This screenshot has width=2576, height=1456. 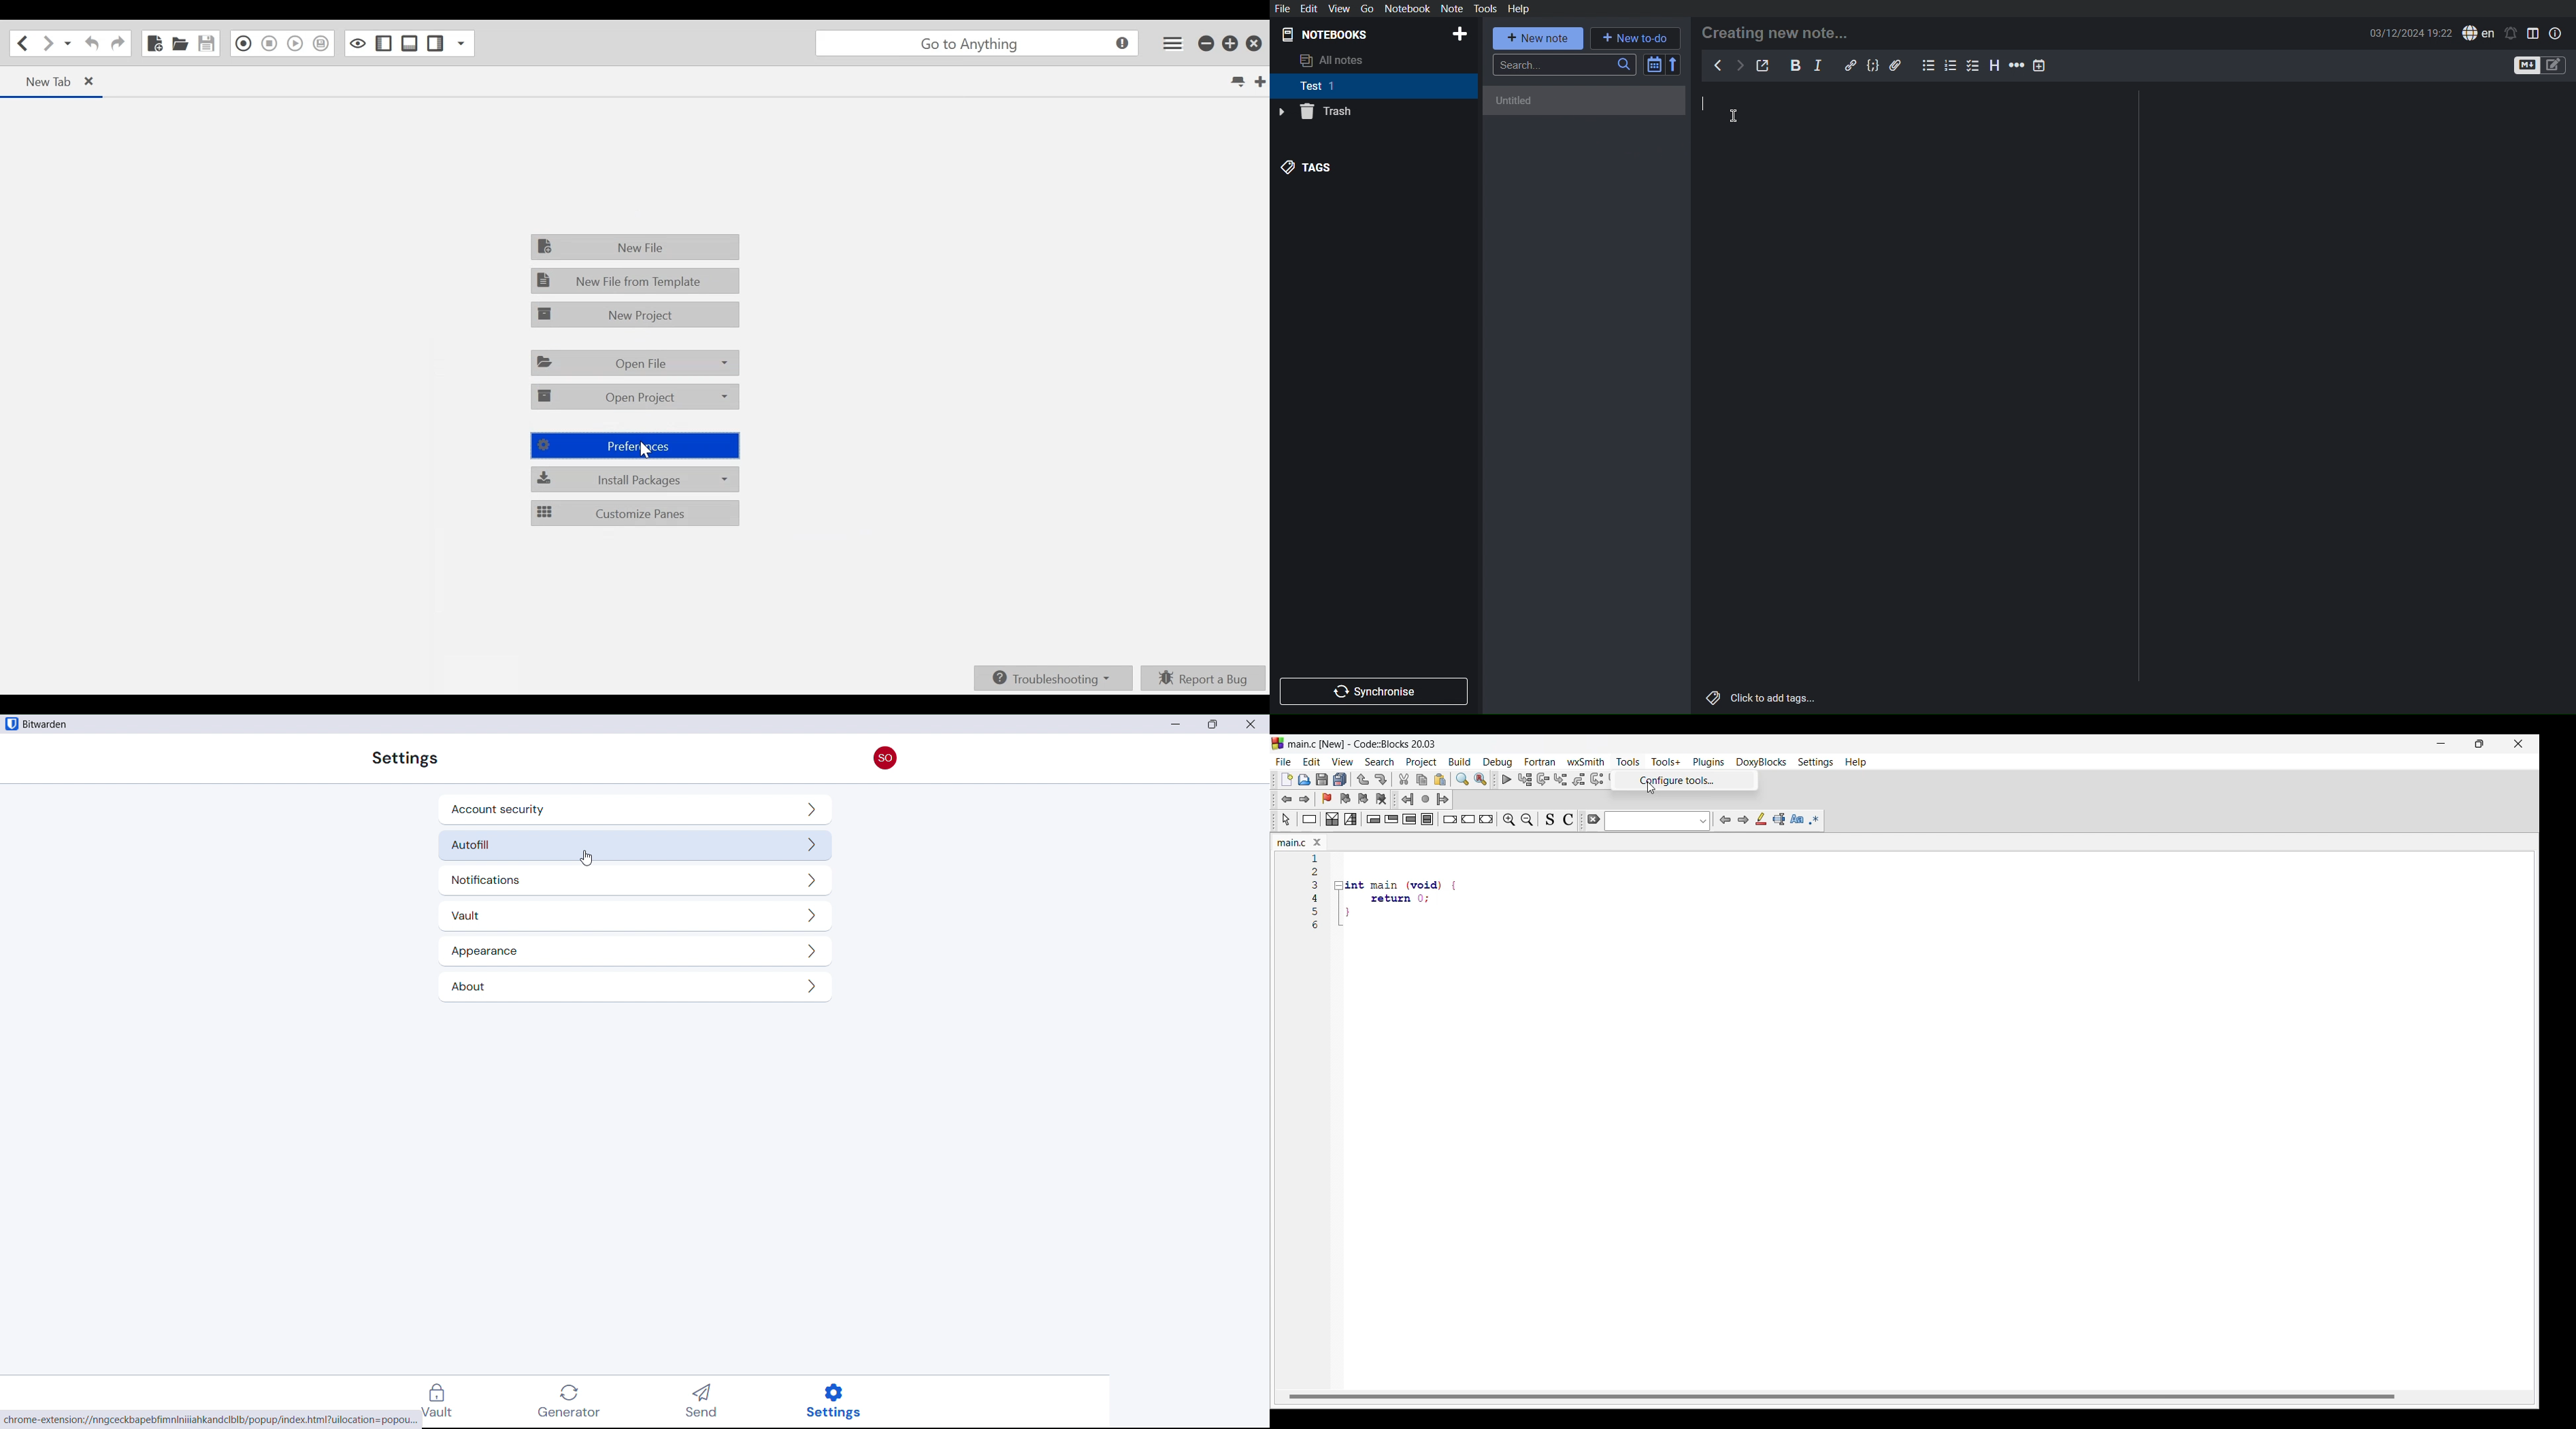 What do you see at coordinates (1796, 65) in the screenshot?
I see `Bold` at bounding box center [1796, 65].